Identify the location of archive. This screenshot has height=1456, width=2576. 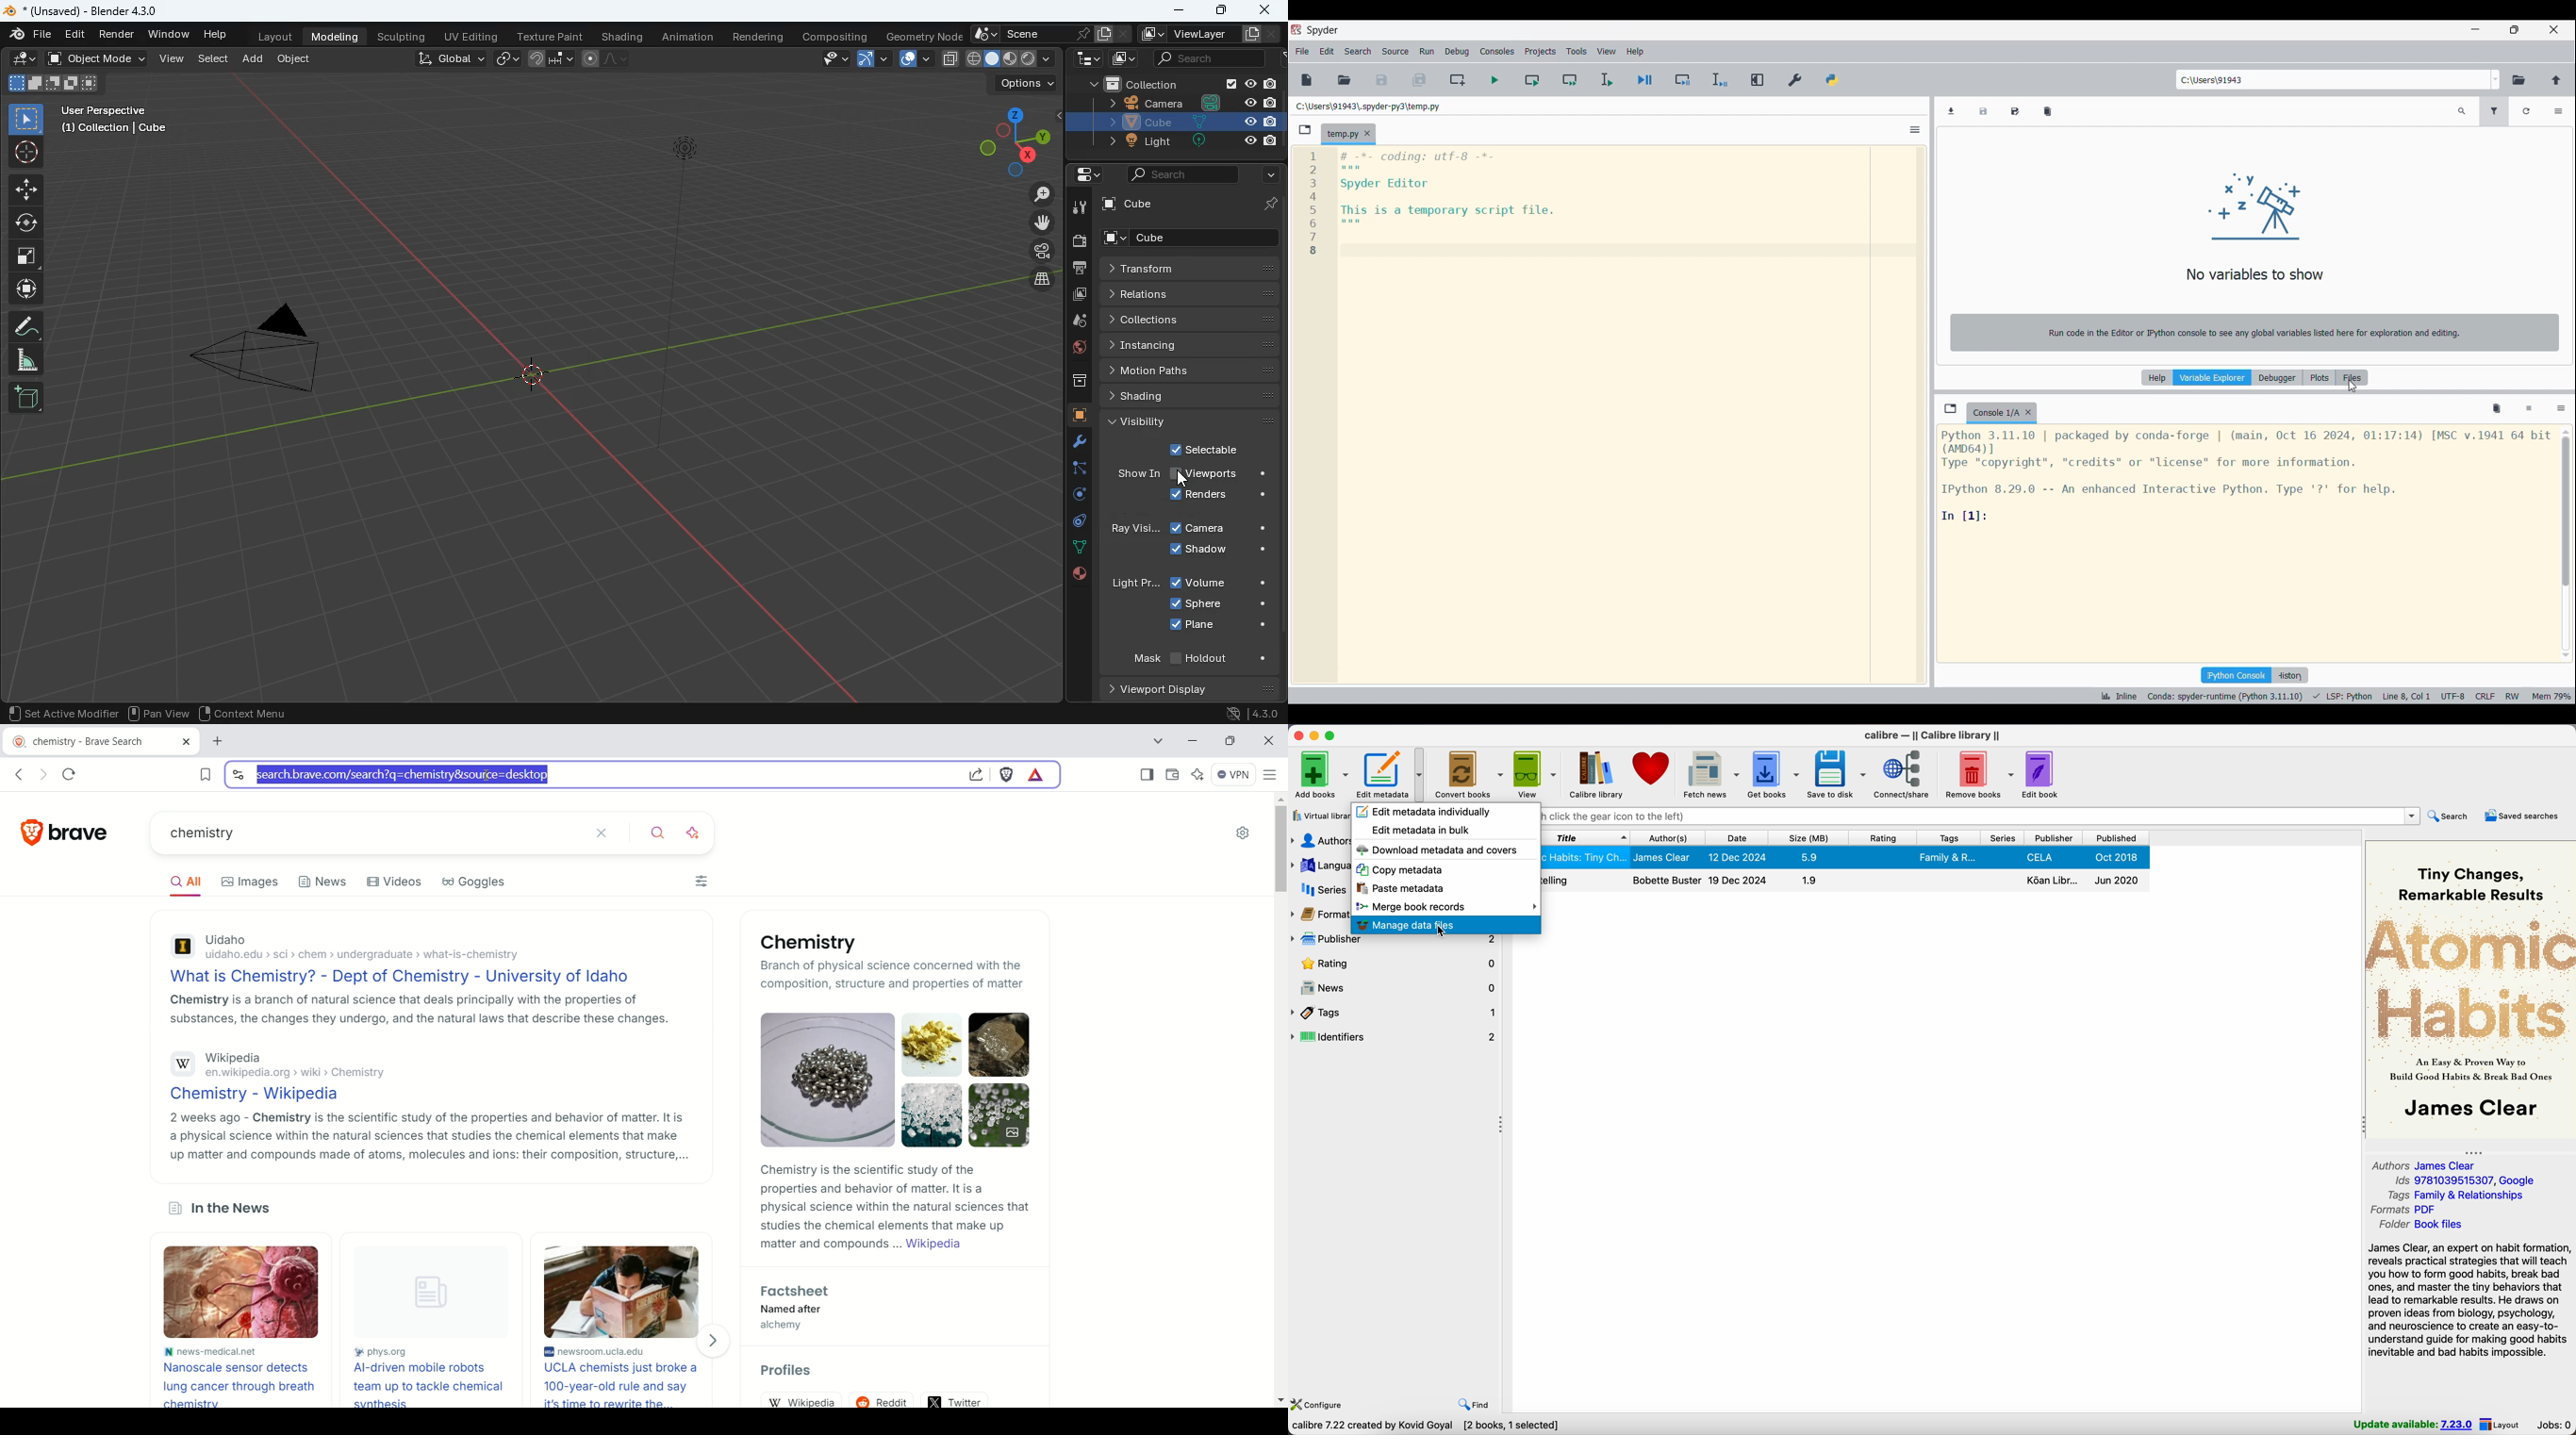
(1070, 381).